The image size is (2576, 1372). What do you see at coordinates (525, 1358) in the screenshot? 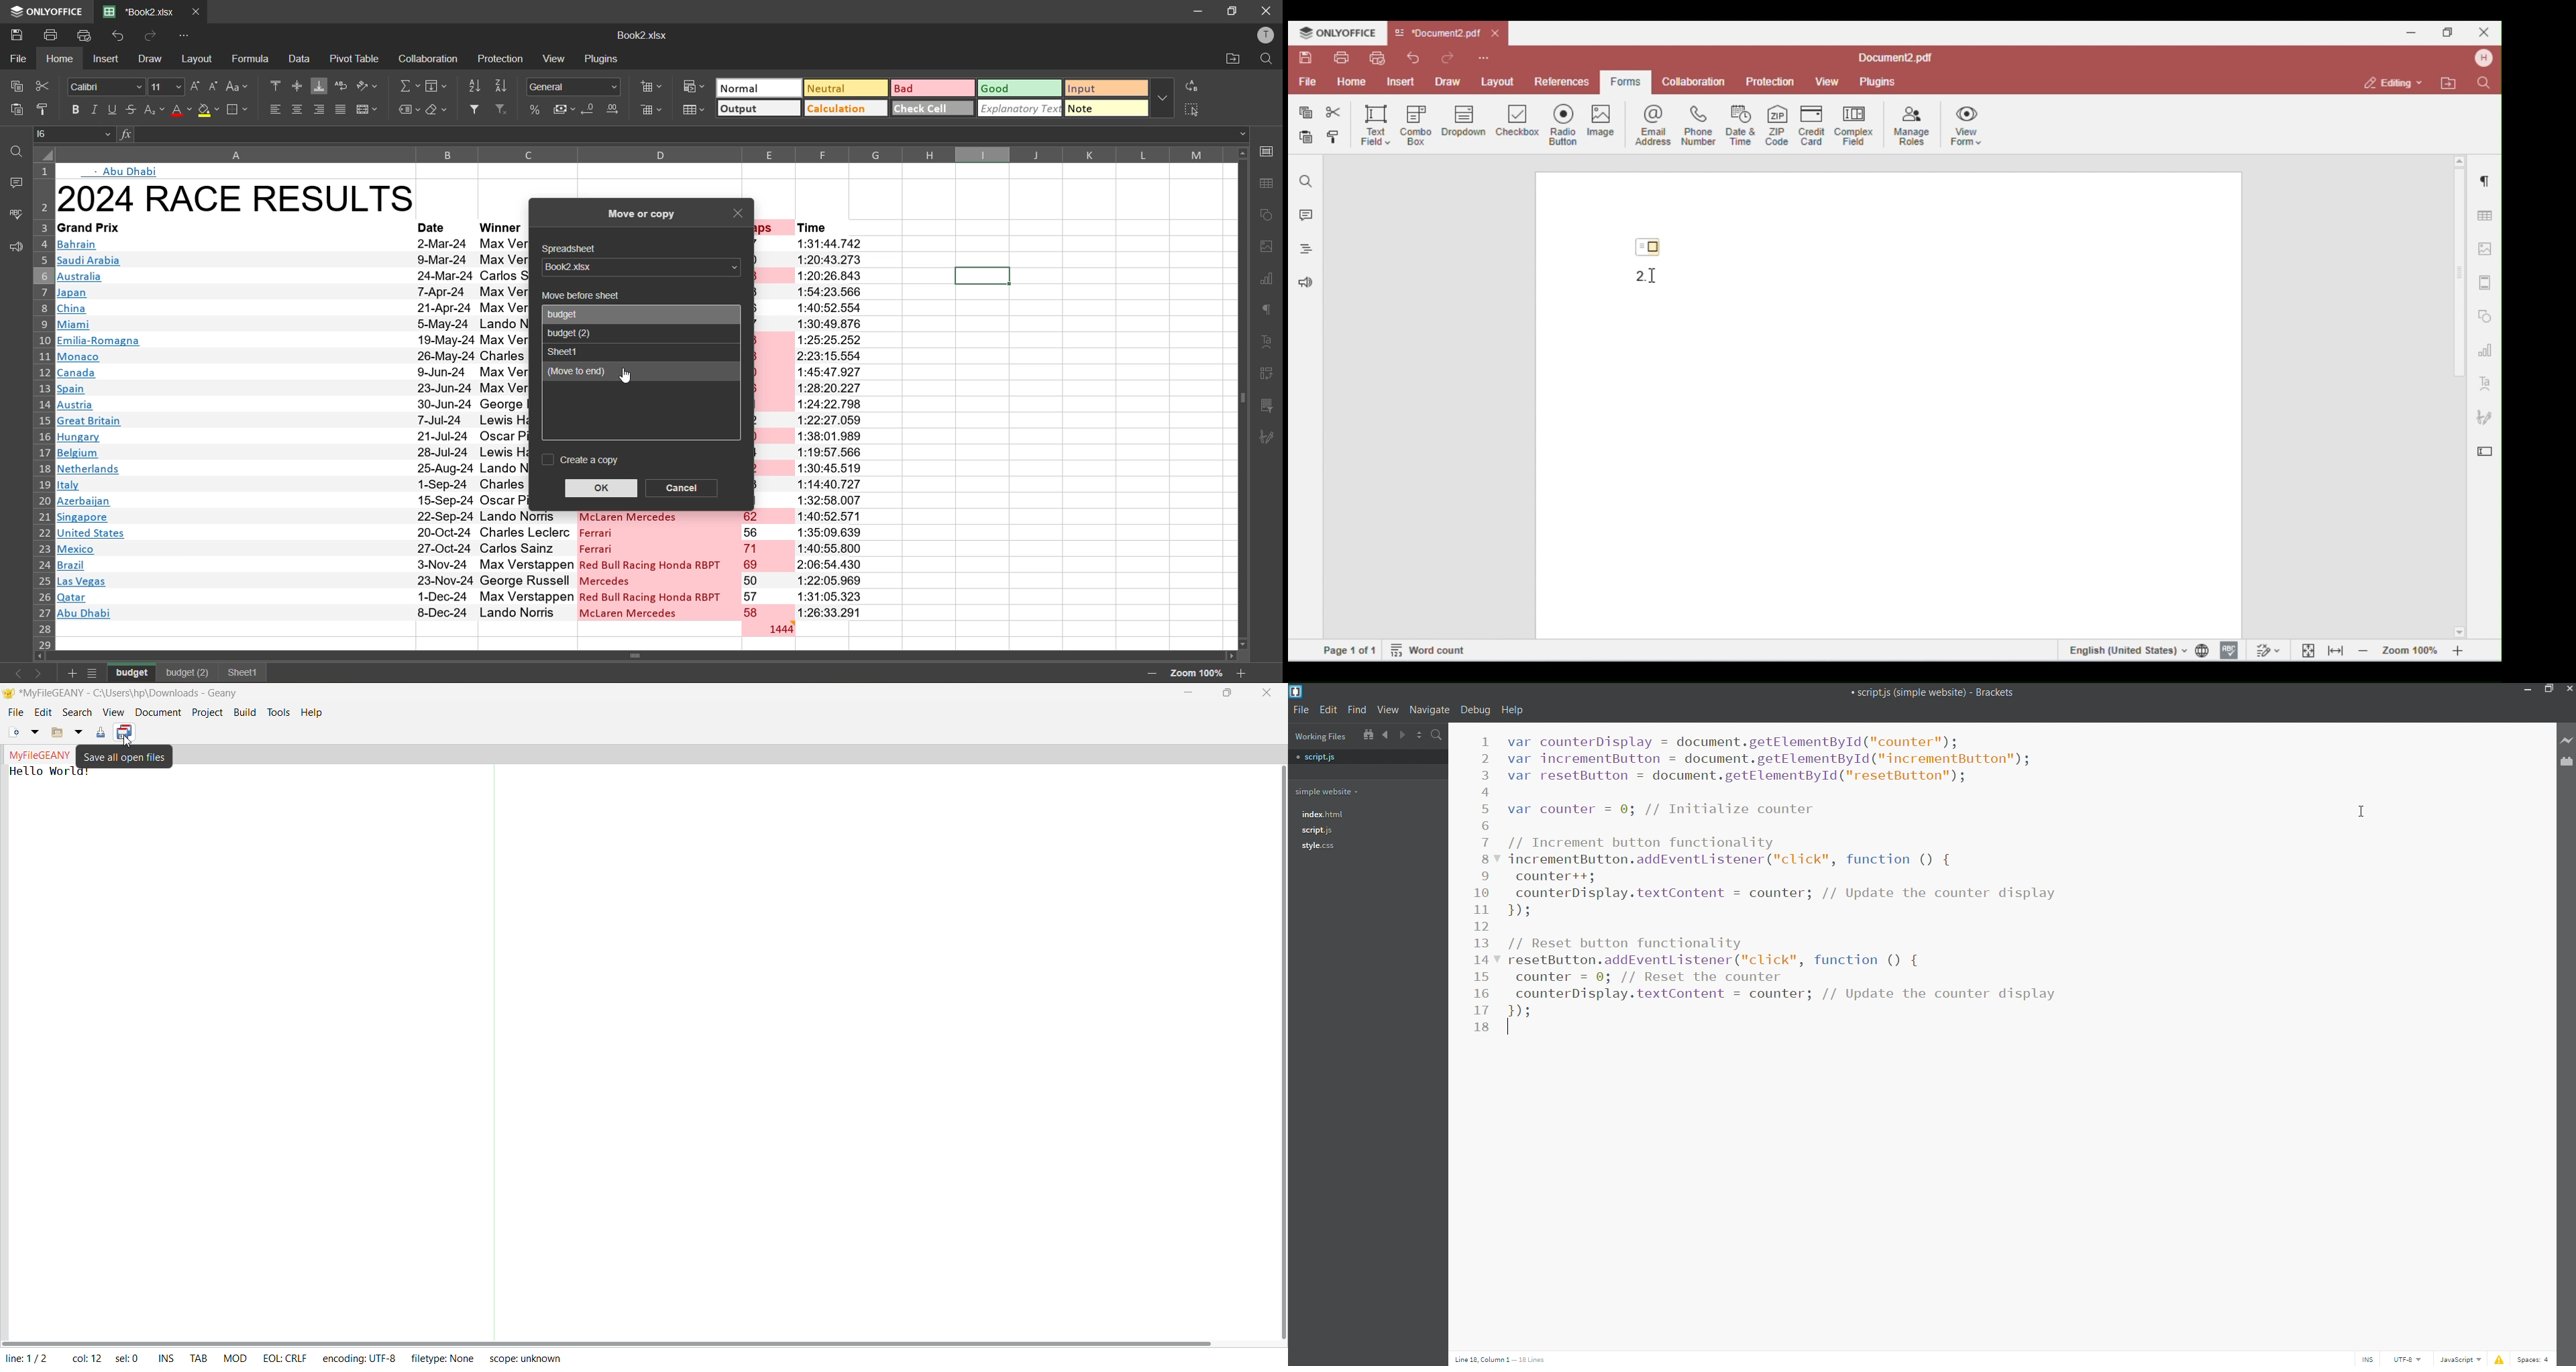
I see `Scope Unknown` at bounding box center [525, 1358].